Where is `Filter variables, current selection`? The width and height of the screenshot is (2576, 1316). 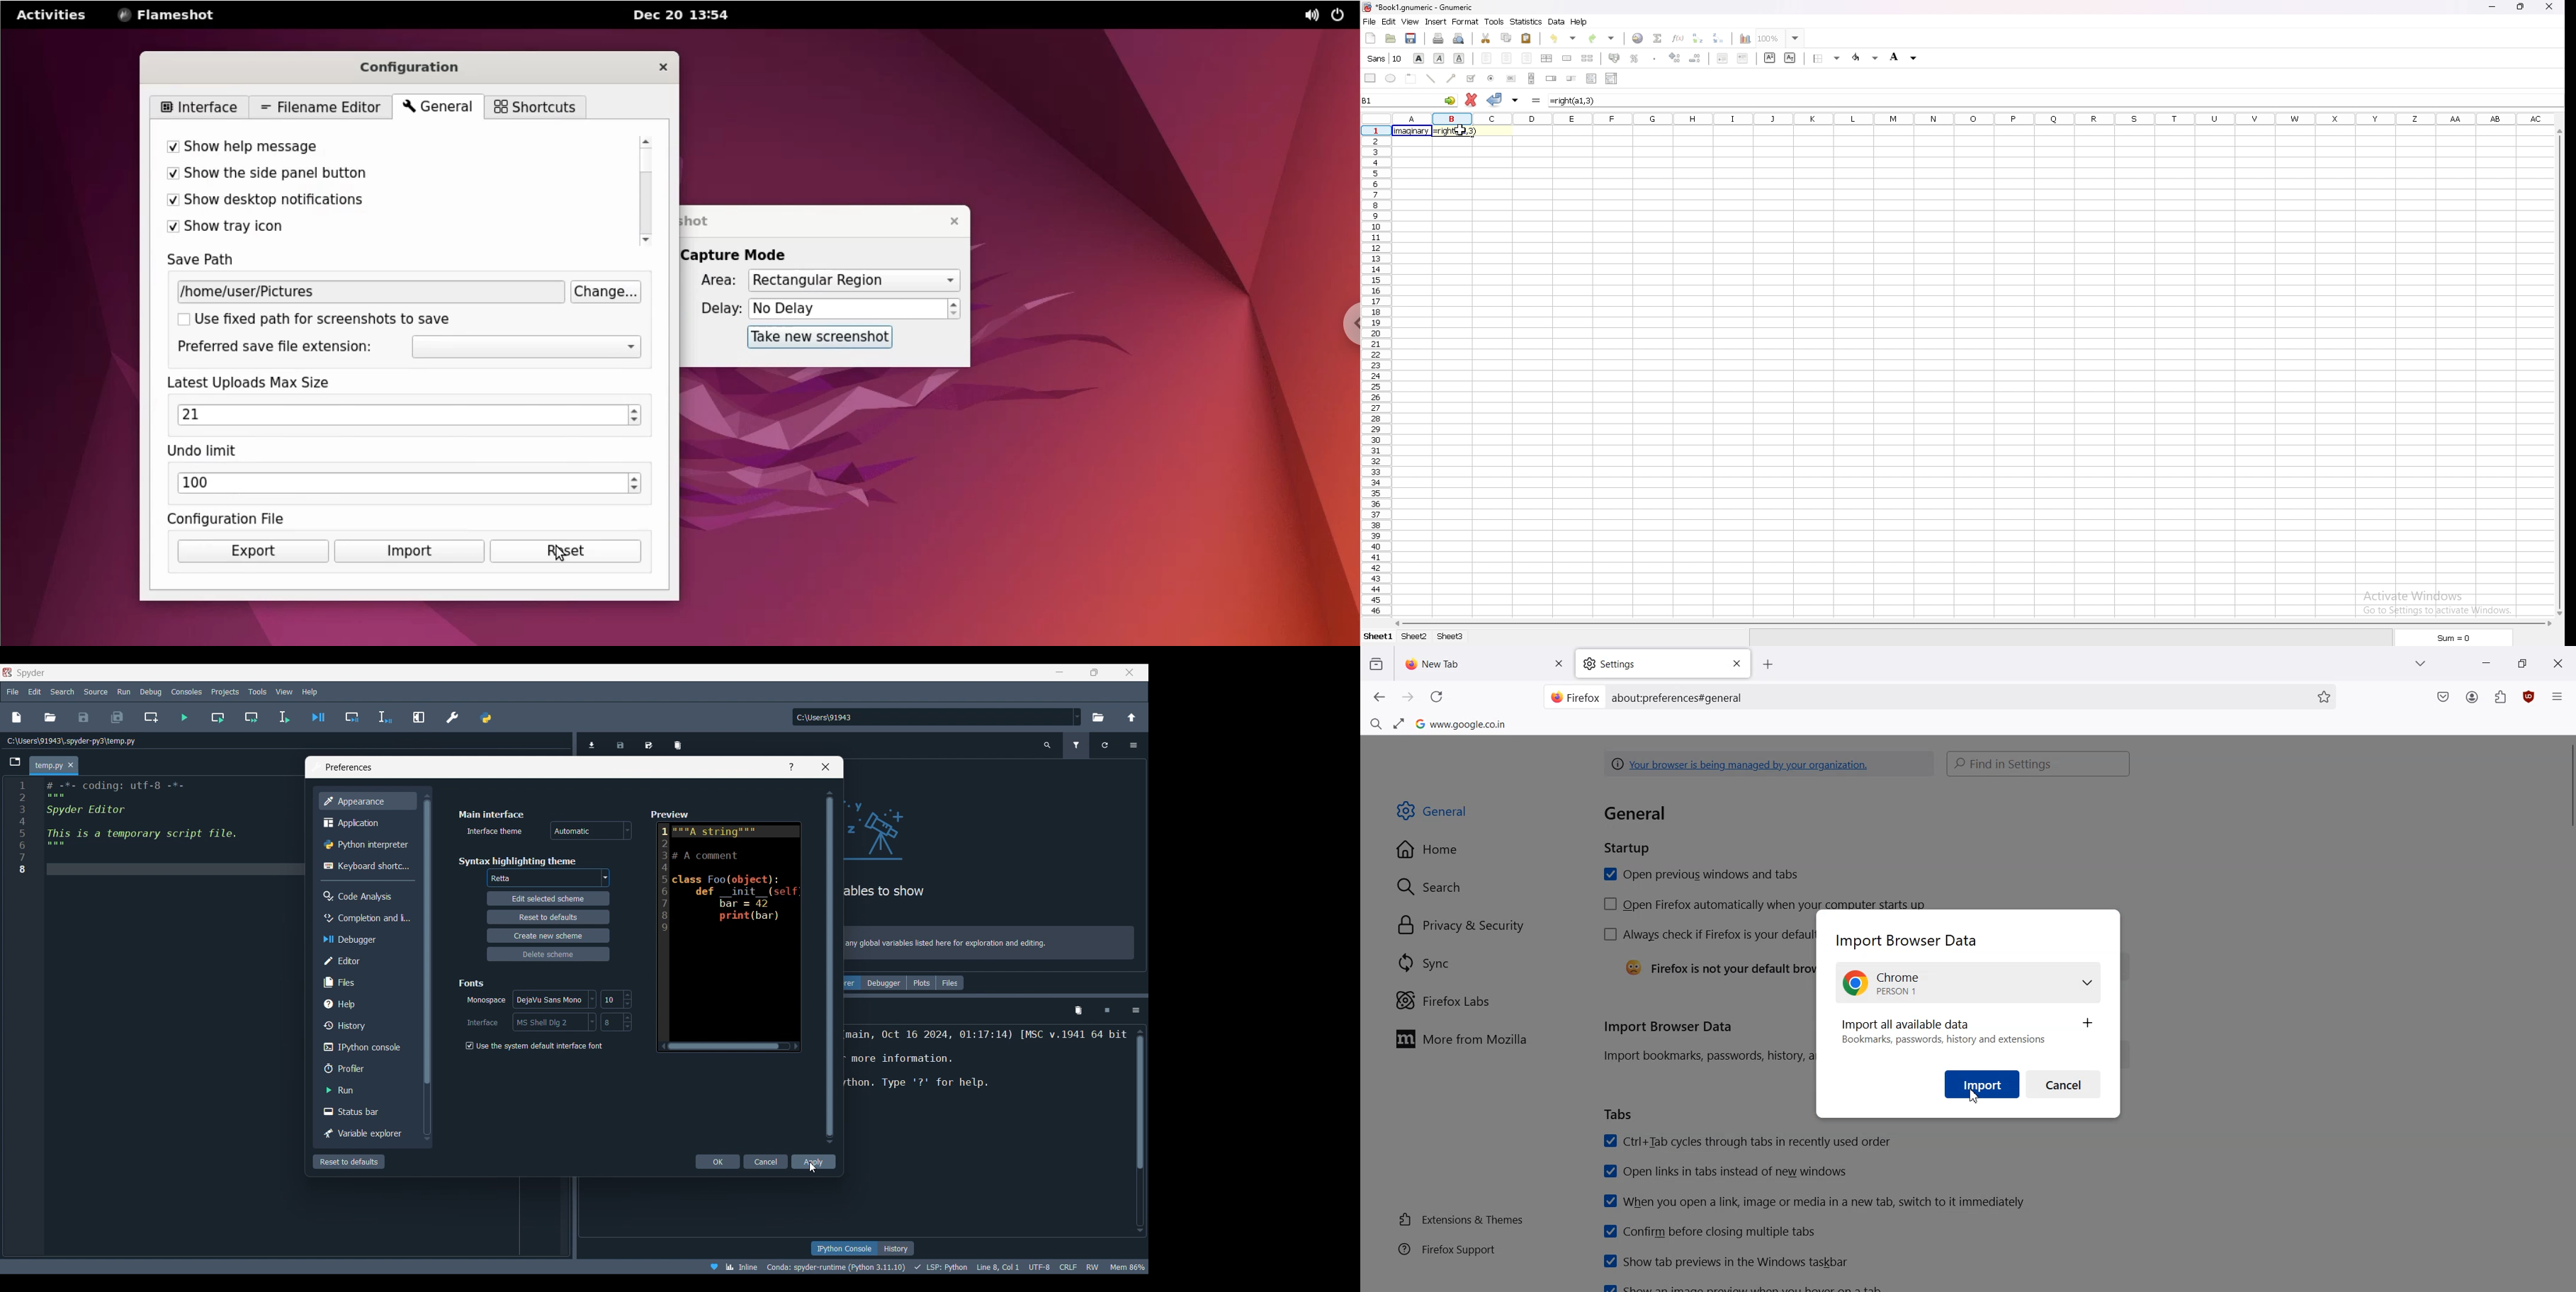
Filter variables, current selection is located at coordinates (1077, 745).